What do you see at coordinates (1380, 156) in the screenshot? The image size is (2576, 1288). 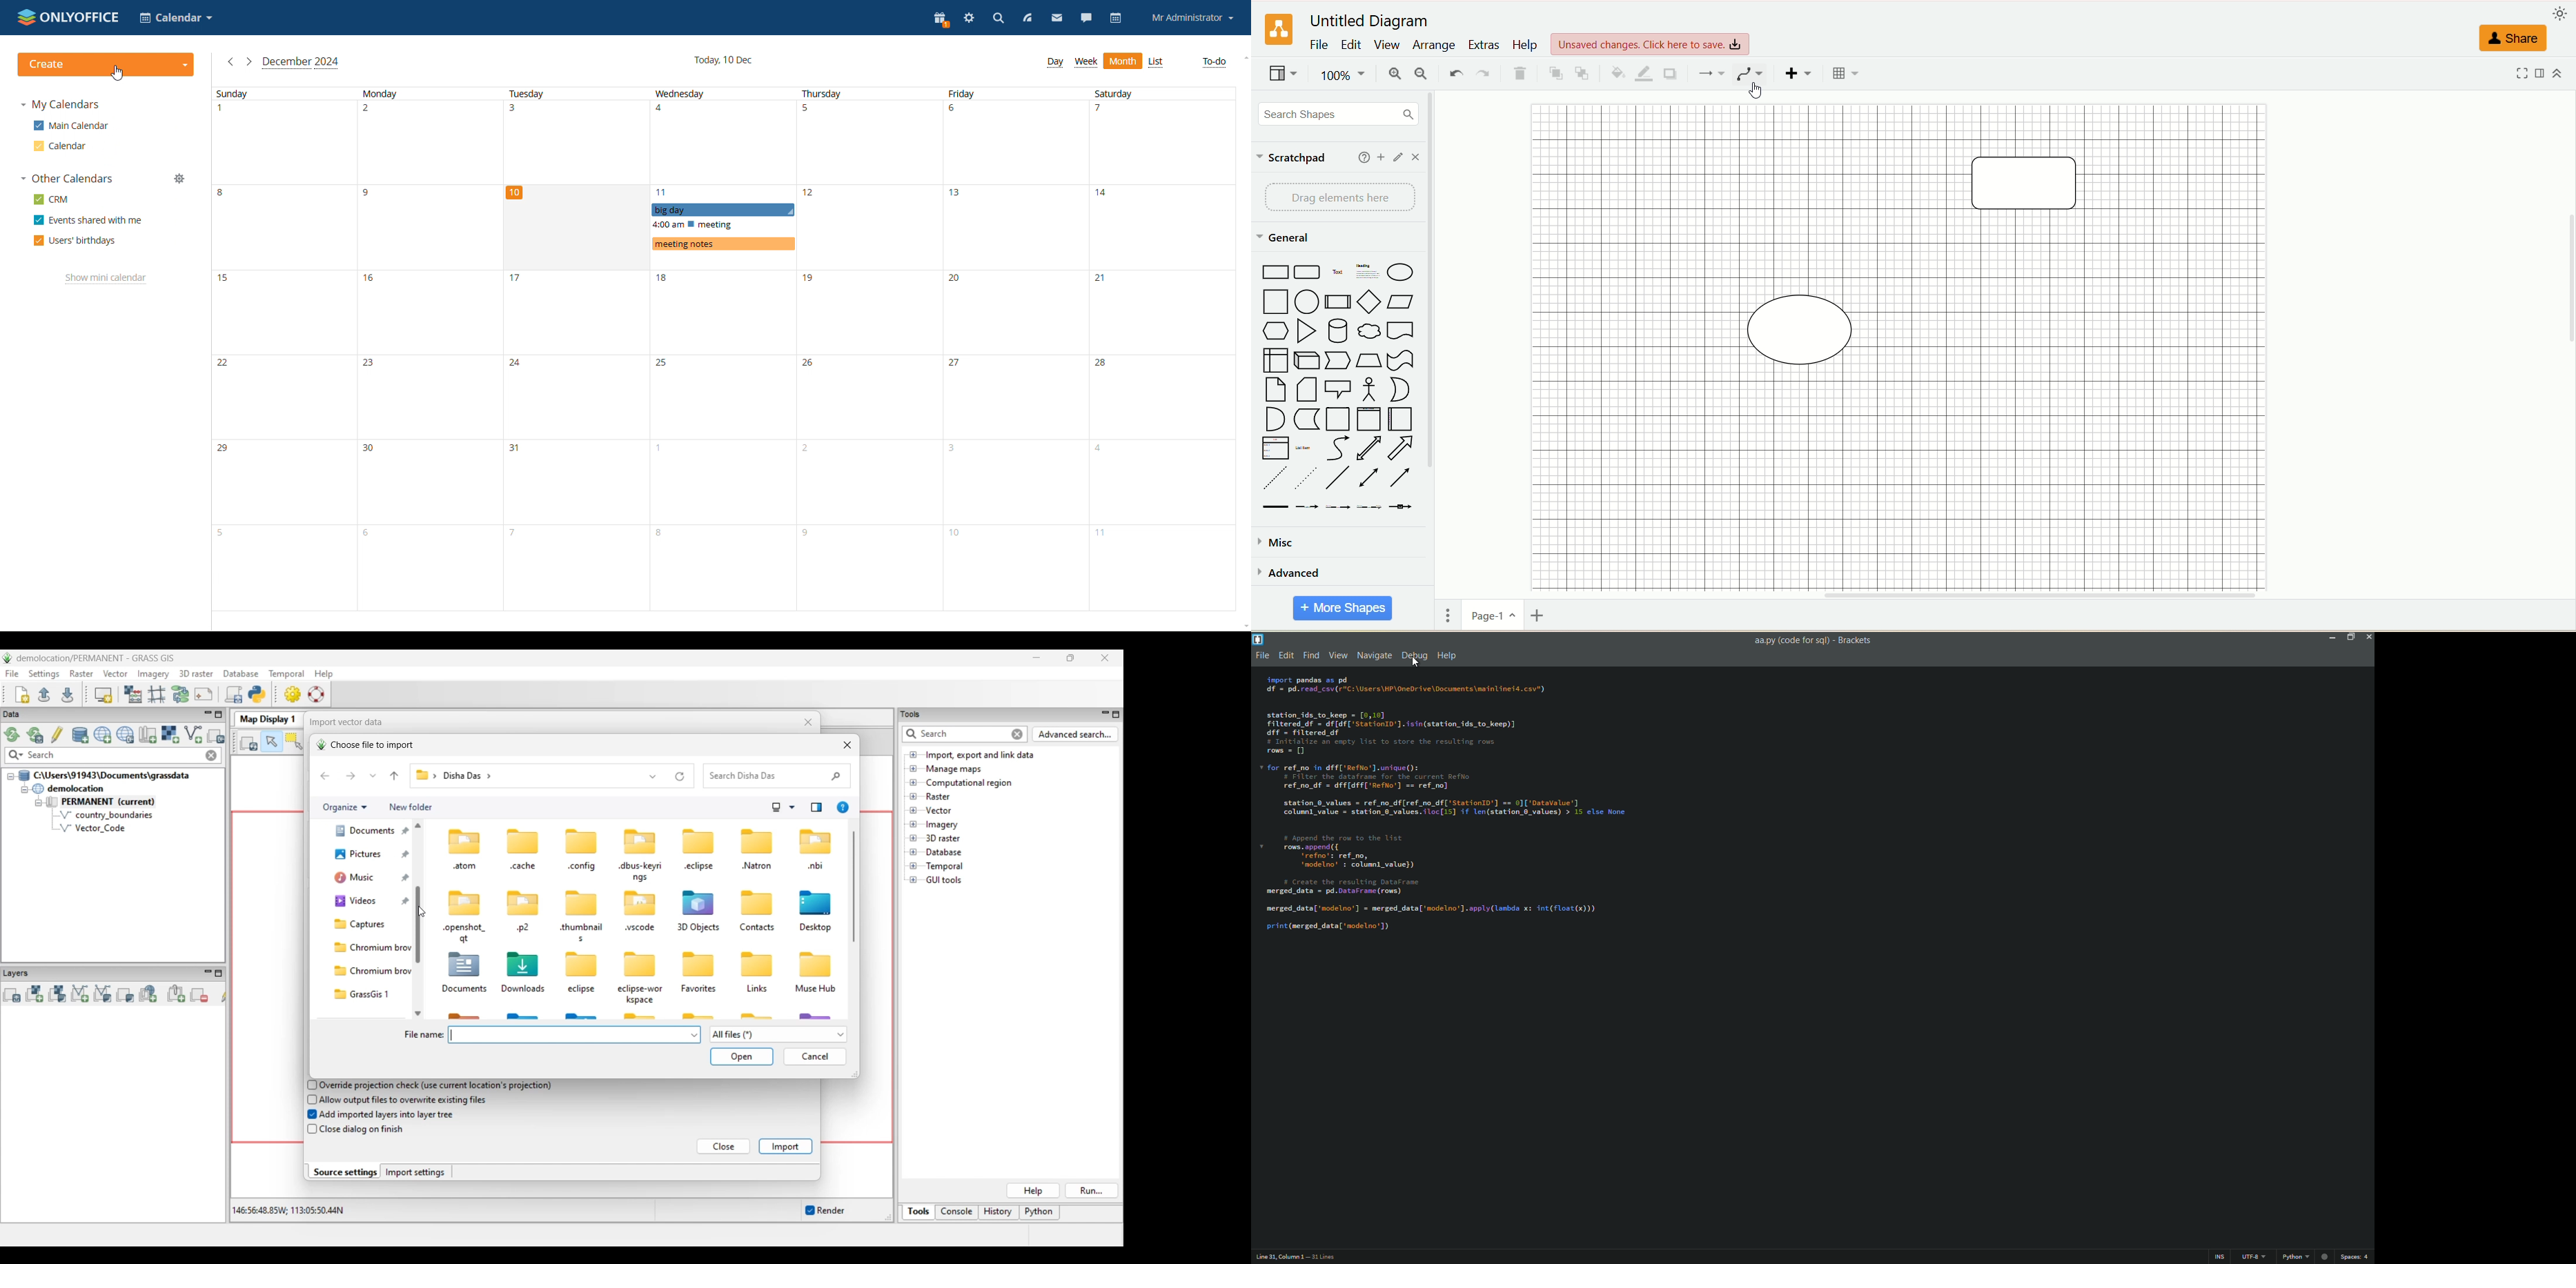 I see `add` at bounding box center [1380, 156].